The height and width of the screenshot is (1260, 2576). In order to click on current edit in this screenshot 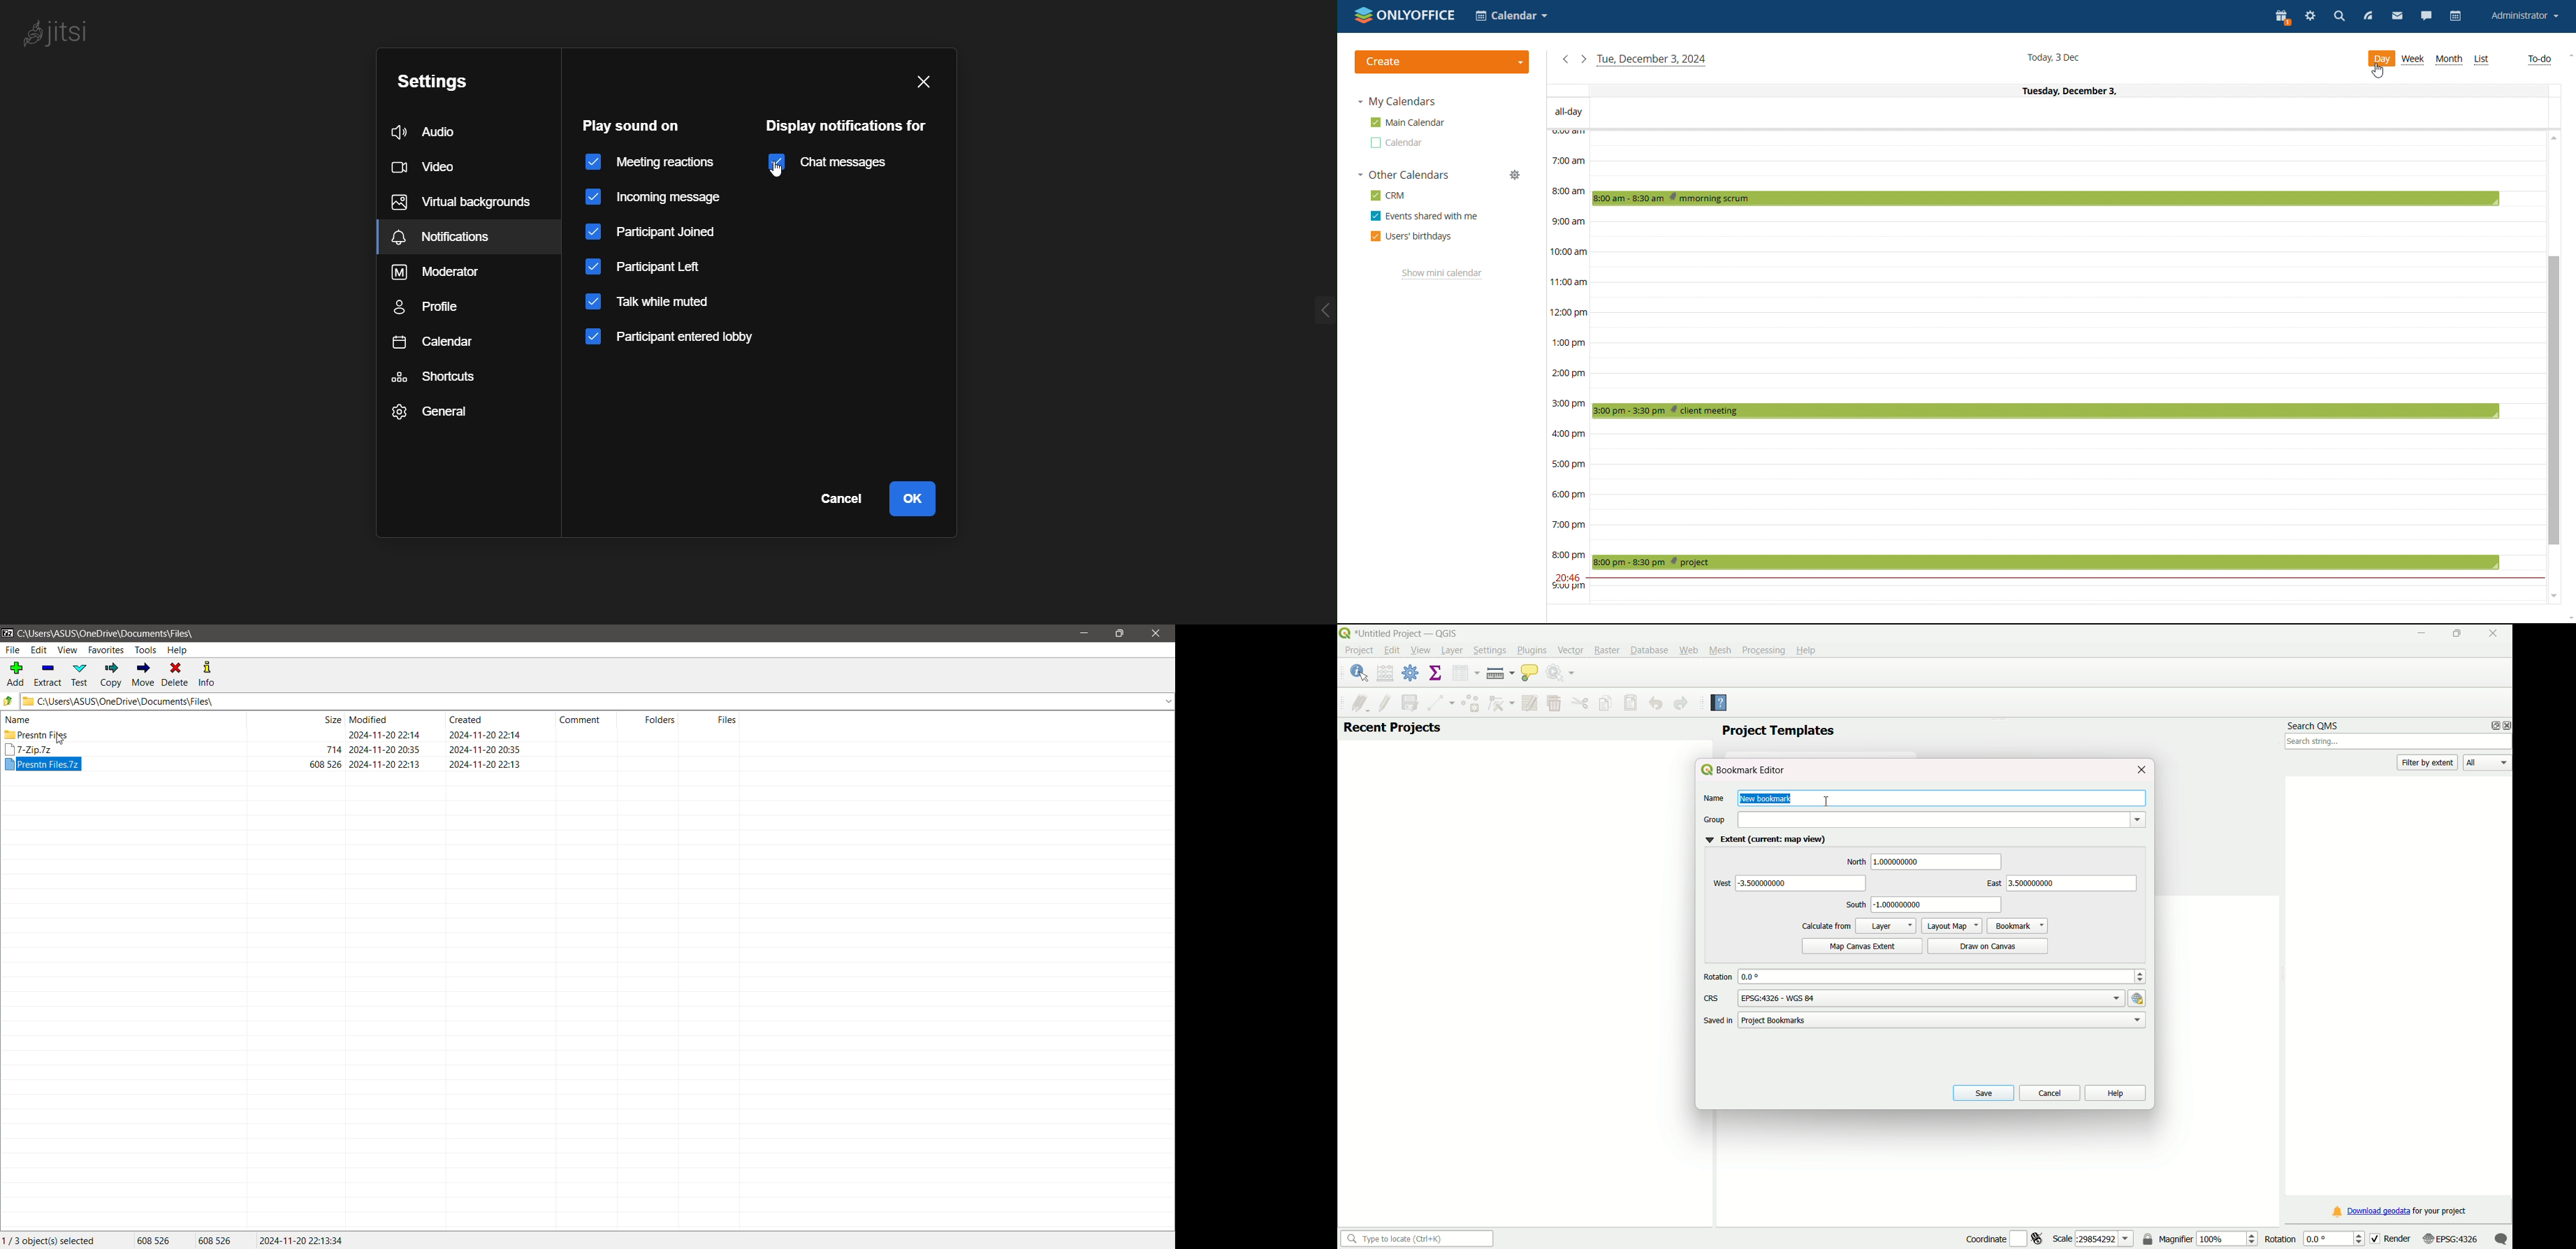, I will do `click(1355, 702)`.